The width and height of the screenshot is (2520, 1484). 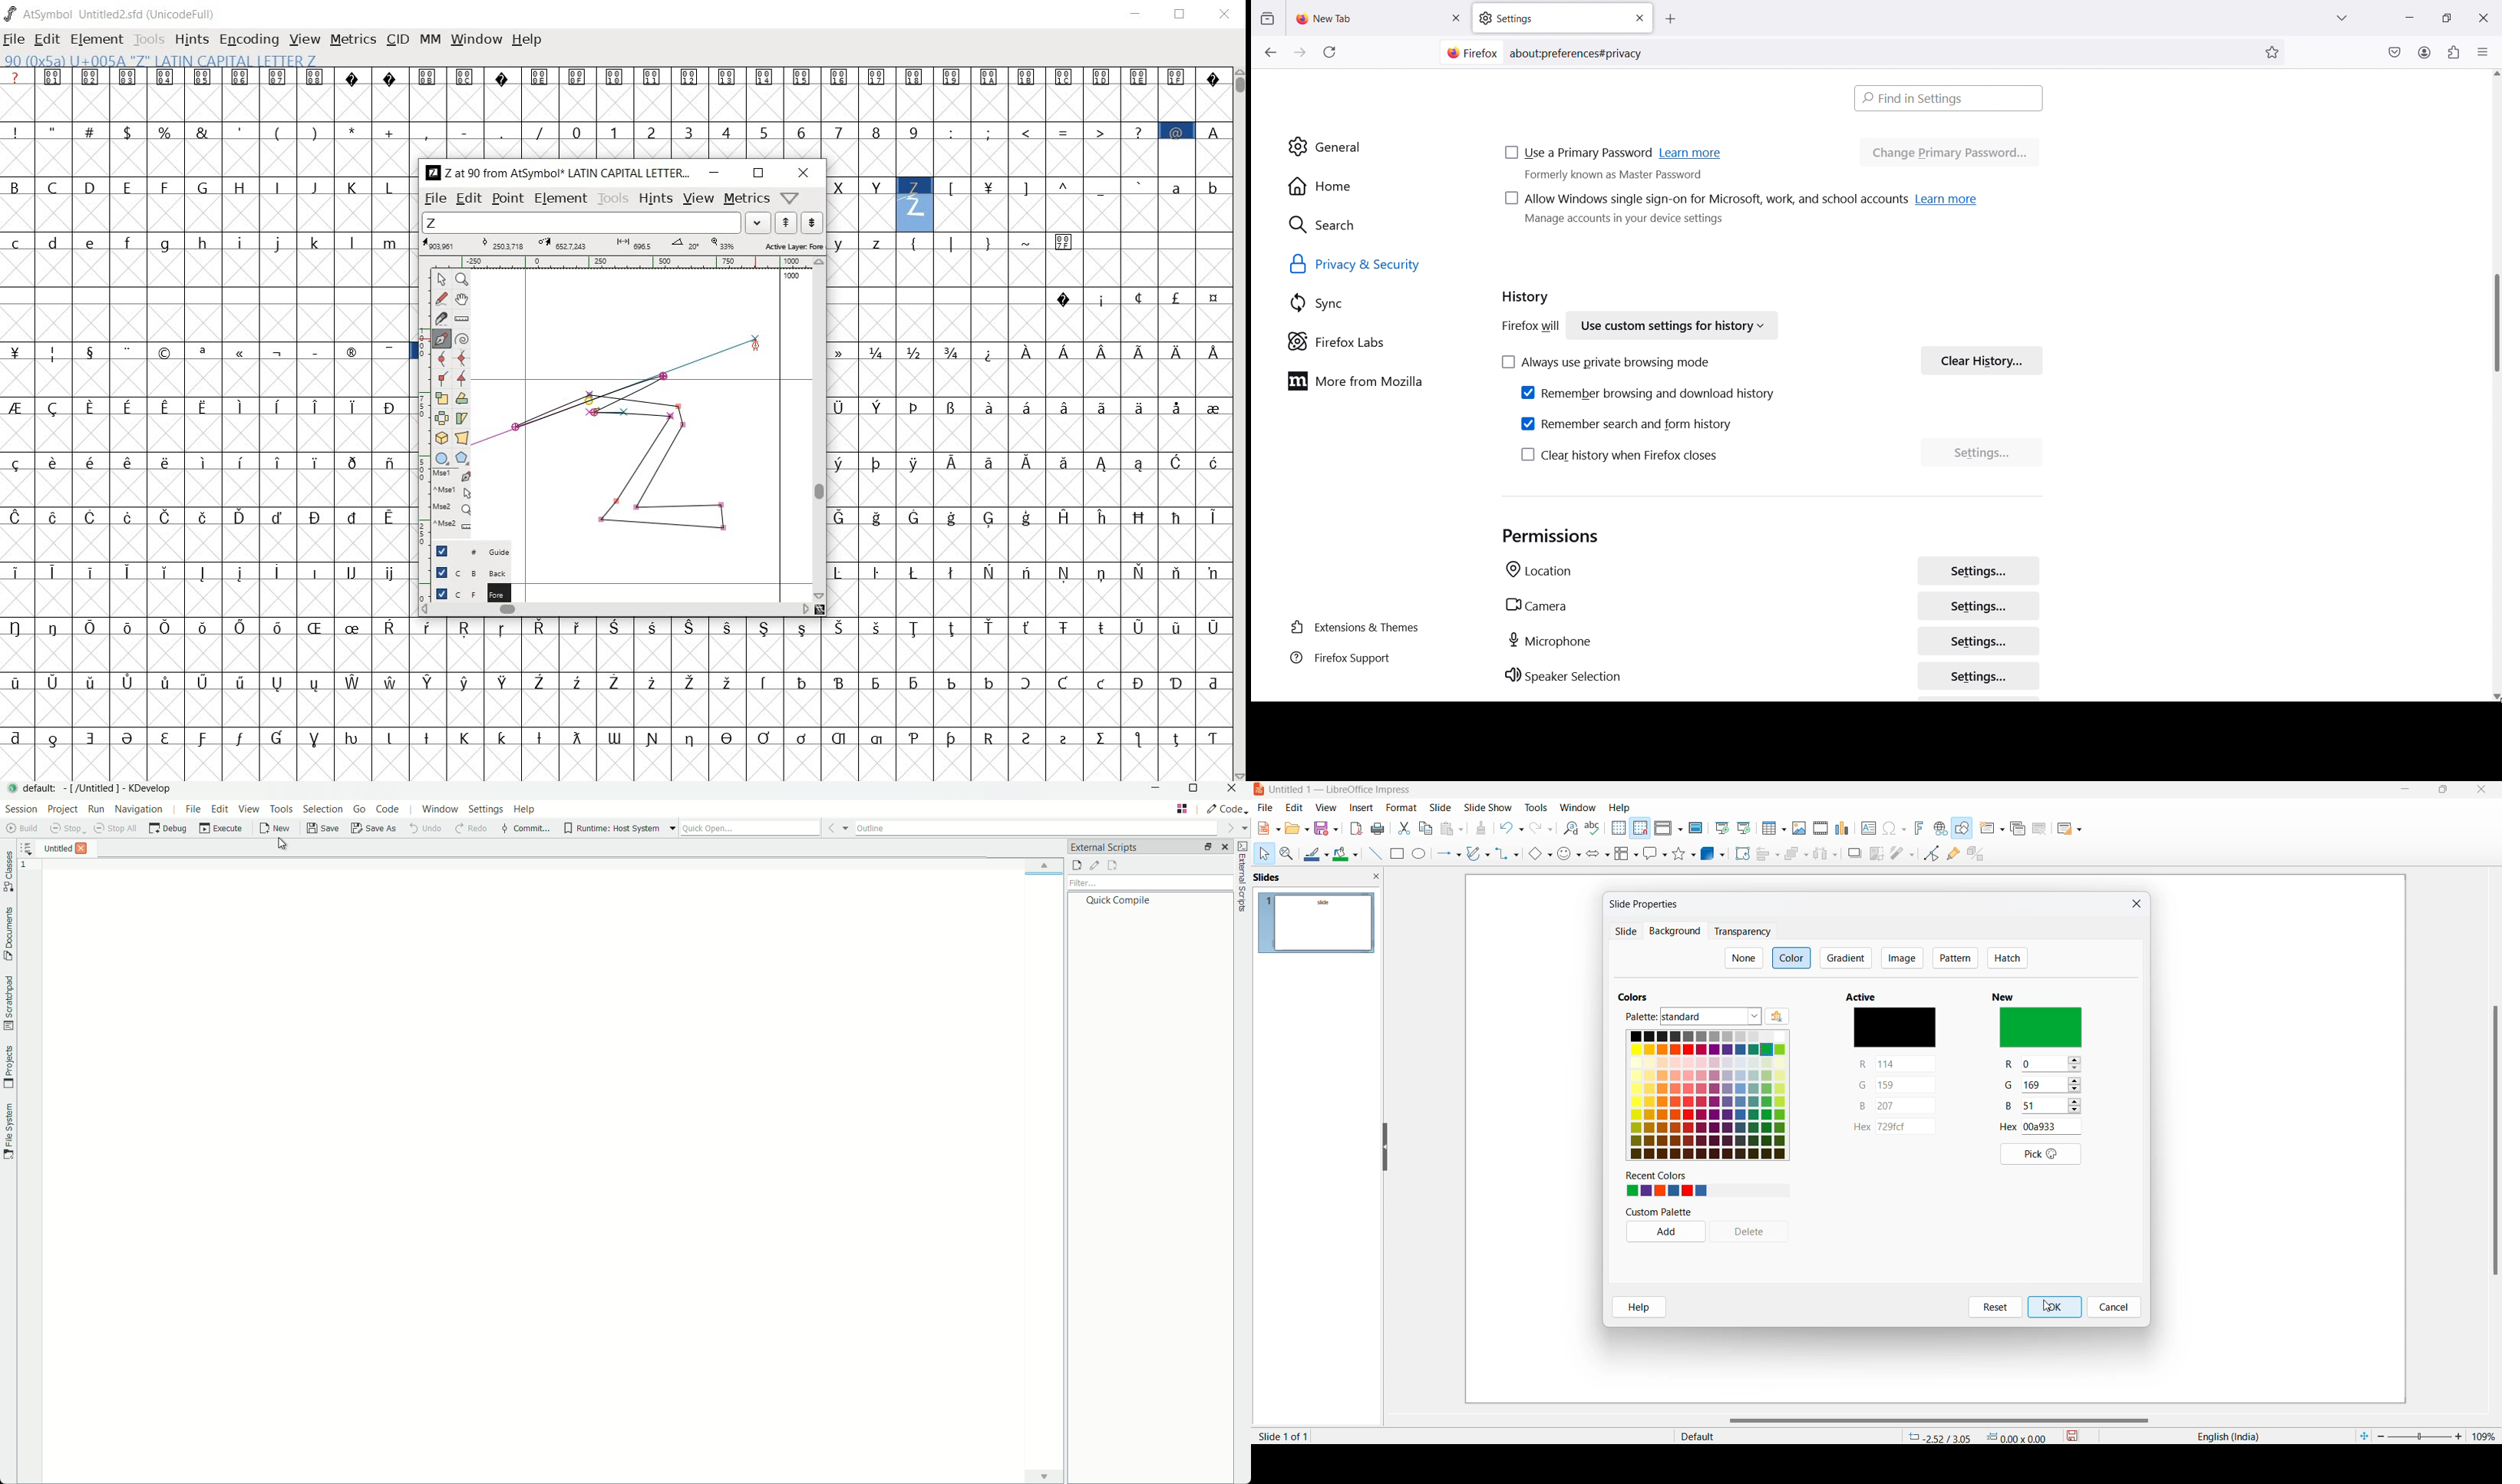 What do you see at coordinates (1948, 197) in the screenshot?
I see `learn more about single sign-in` at bounding box center [1948, 197].